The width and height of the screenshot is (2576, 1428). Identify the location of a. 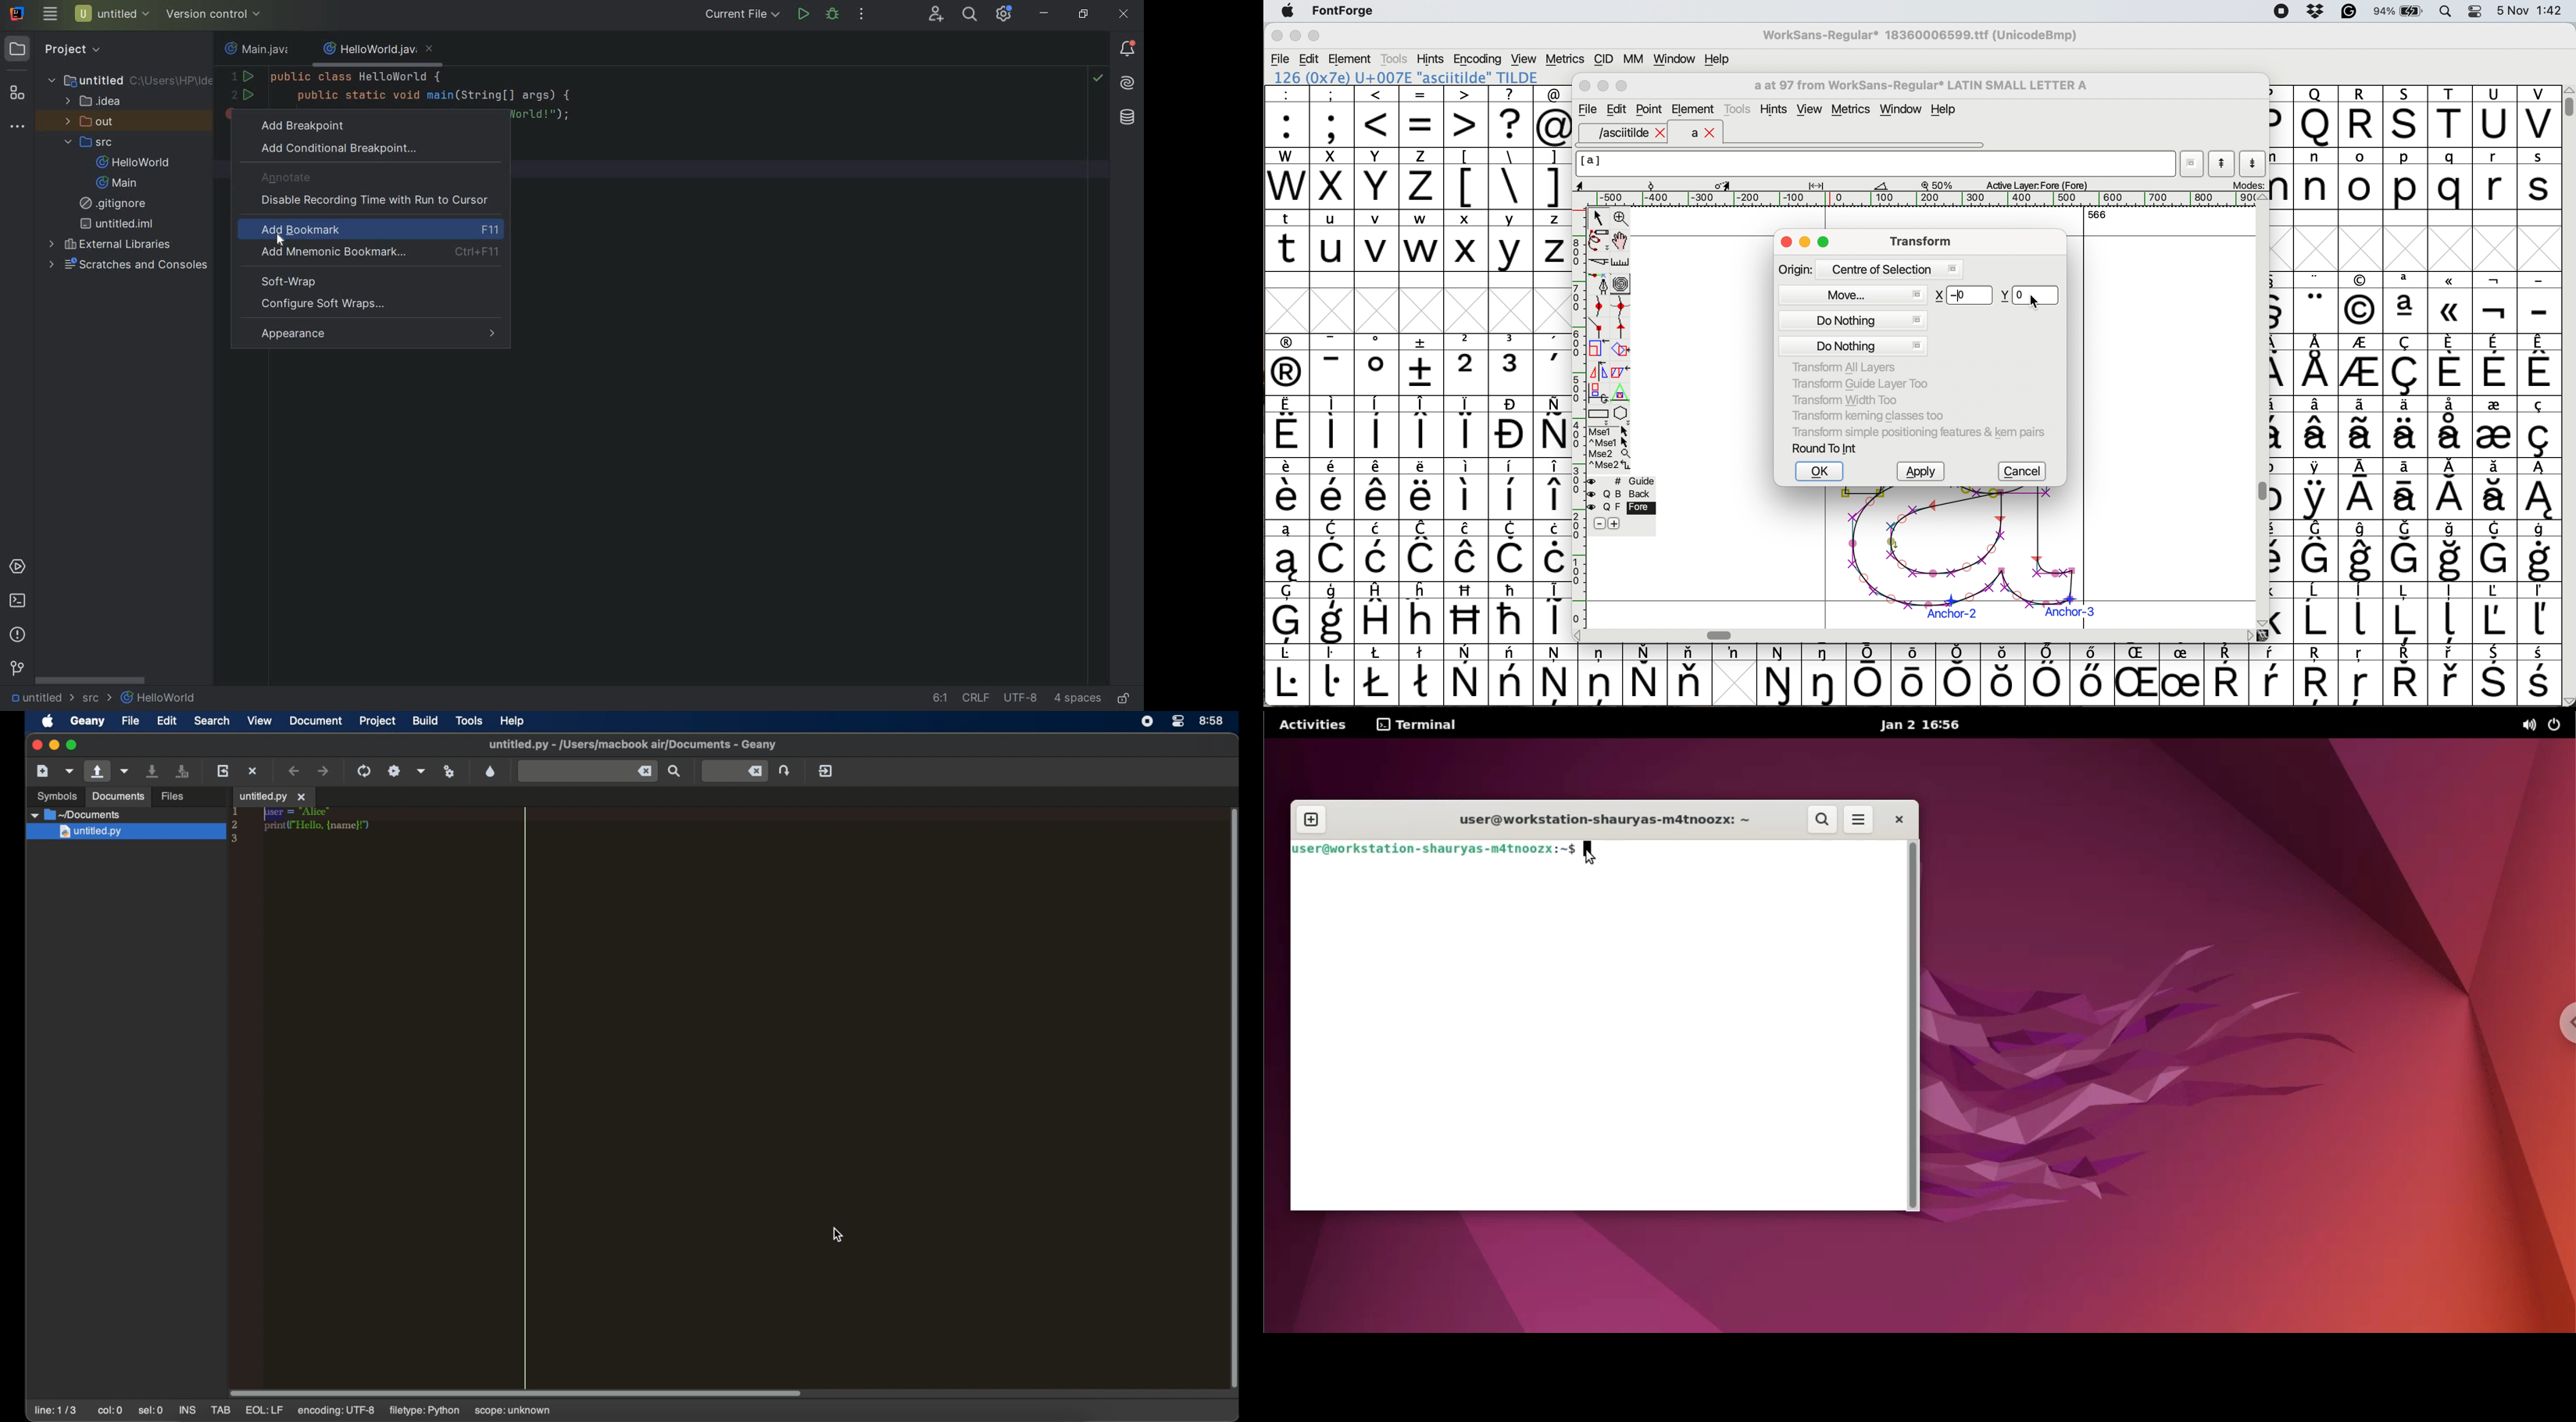
(1703, 133).